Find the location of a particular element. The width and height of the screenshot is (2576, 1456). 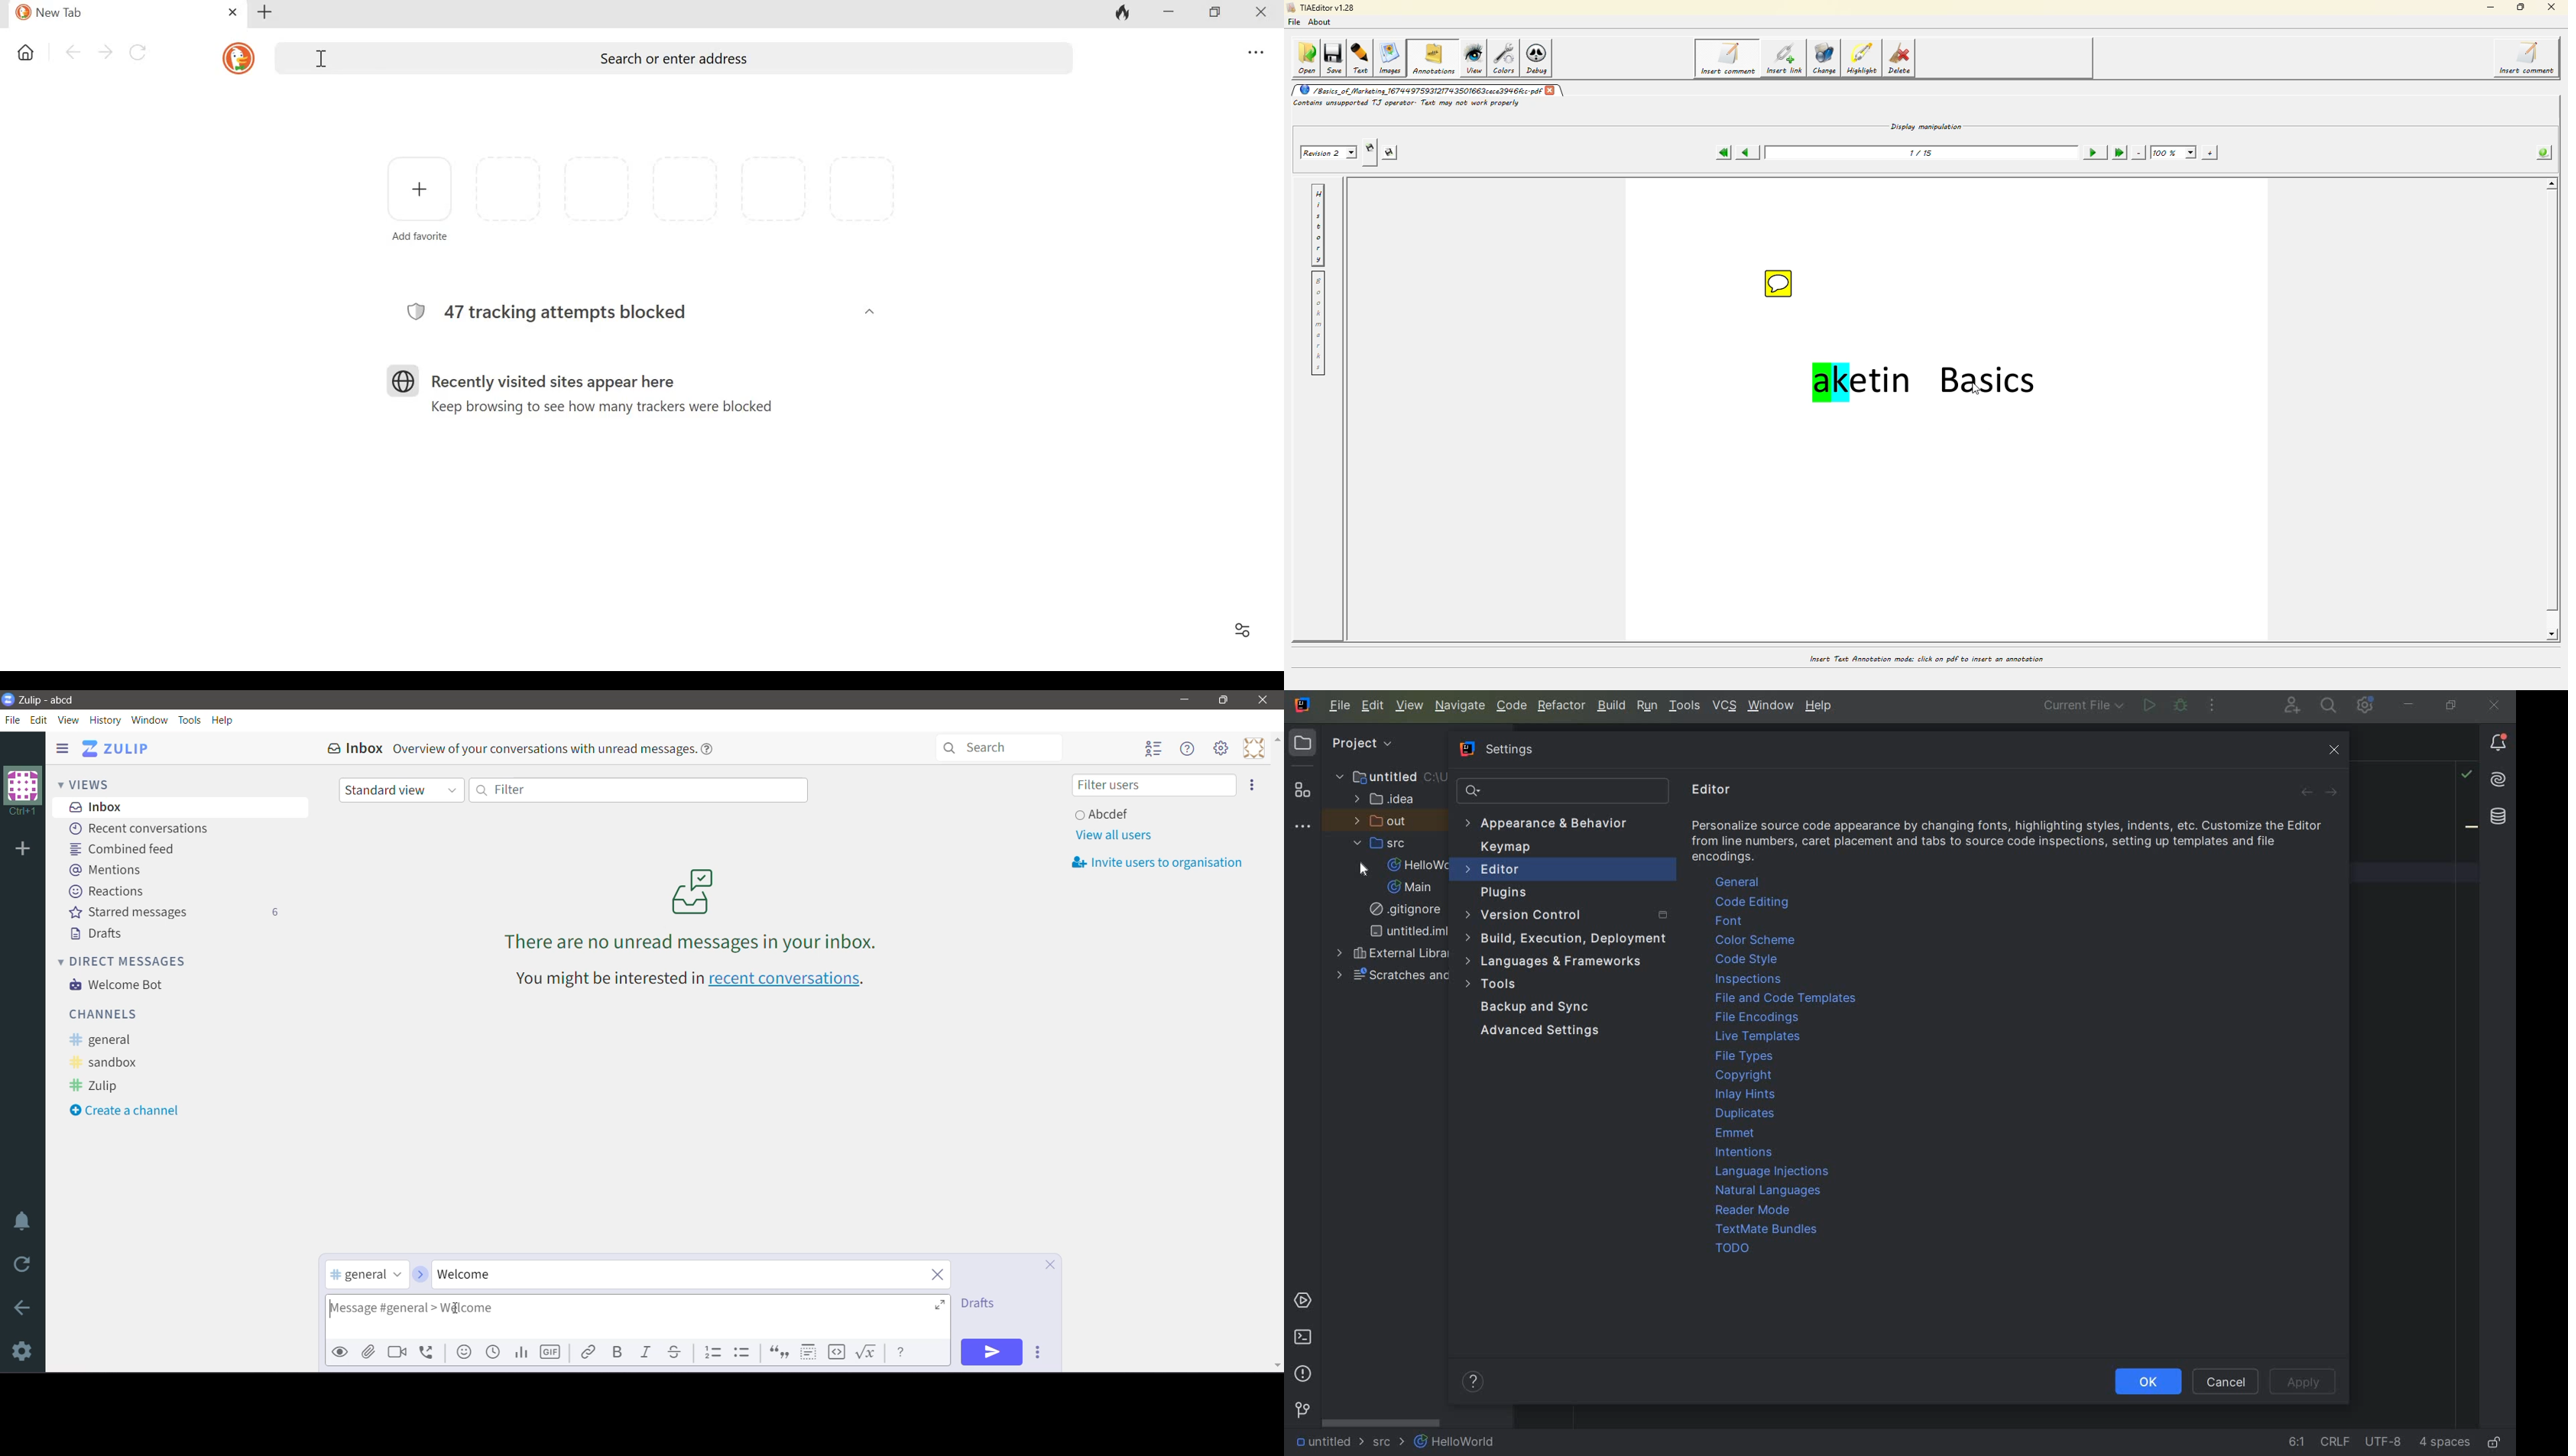

Minimize is located at coordinates (1185, 700).